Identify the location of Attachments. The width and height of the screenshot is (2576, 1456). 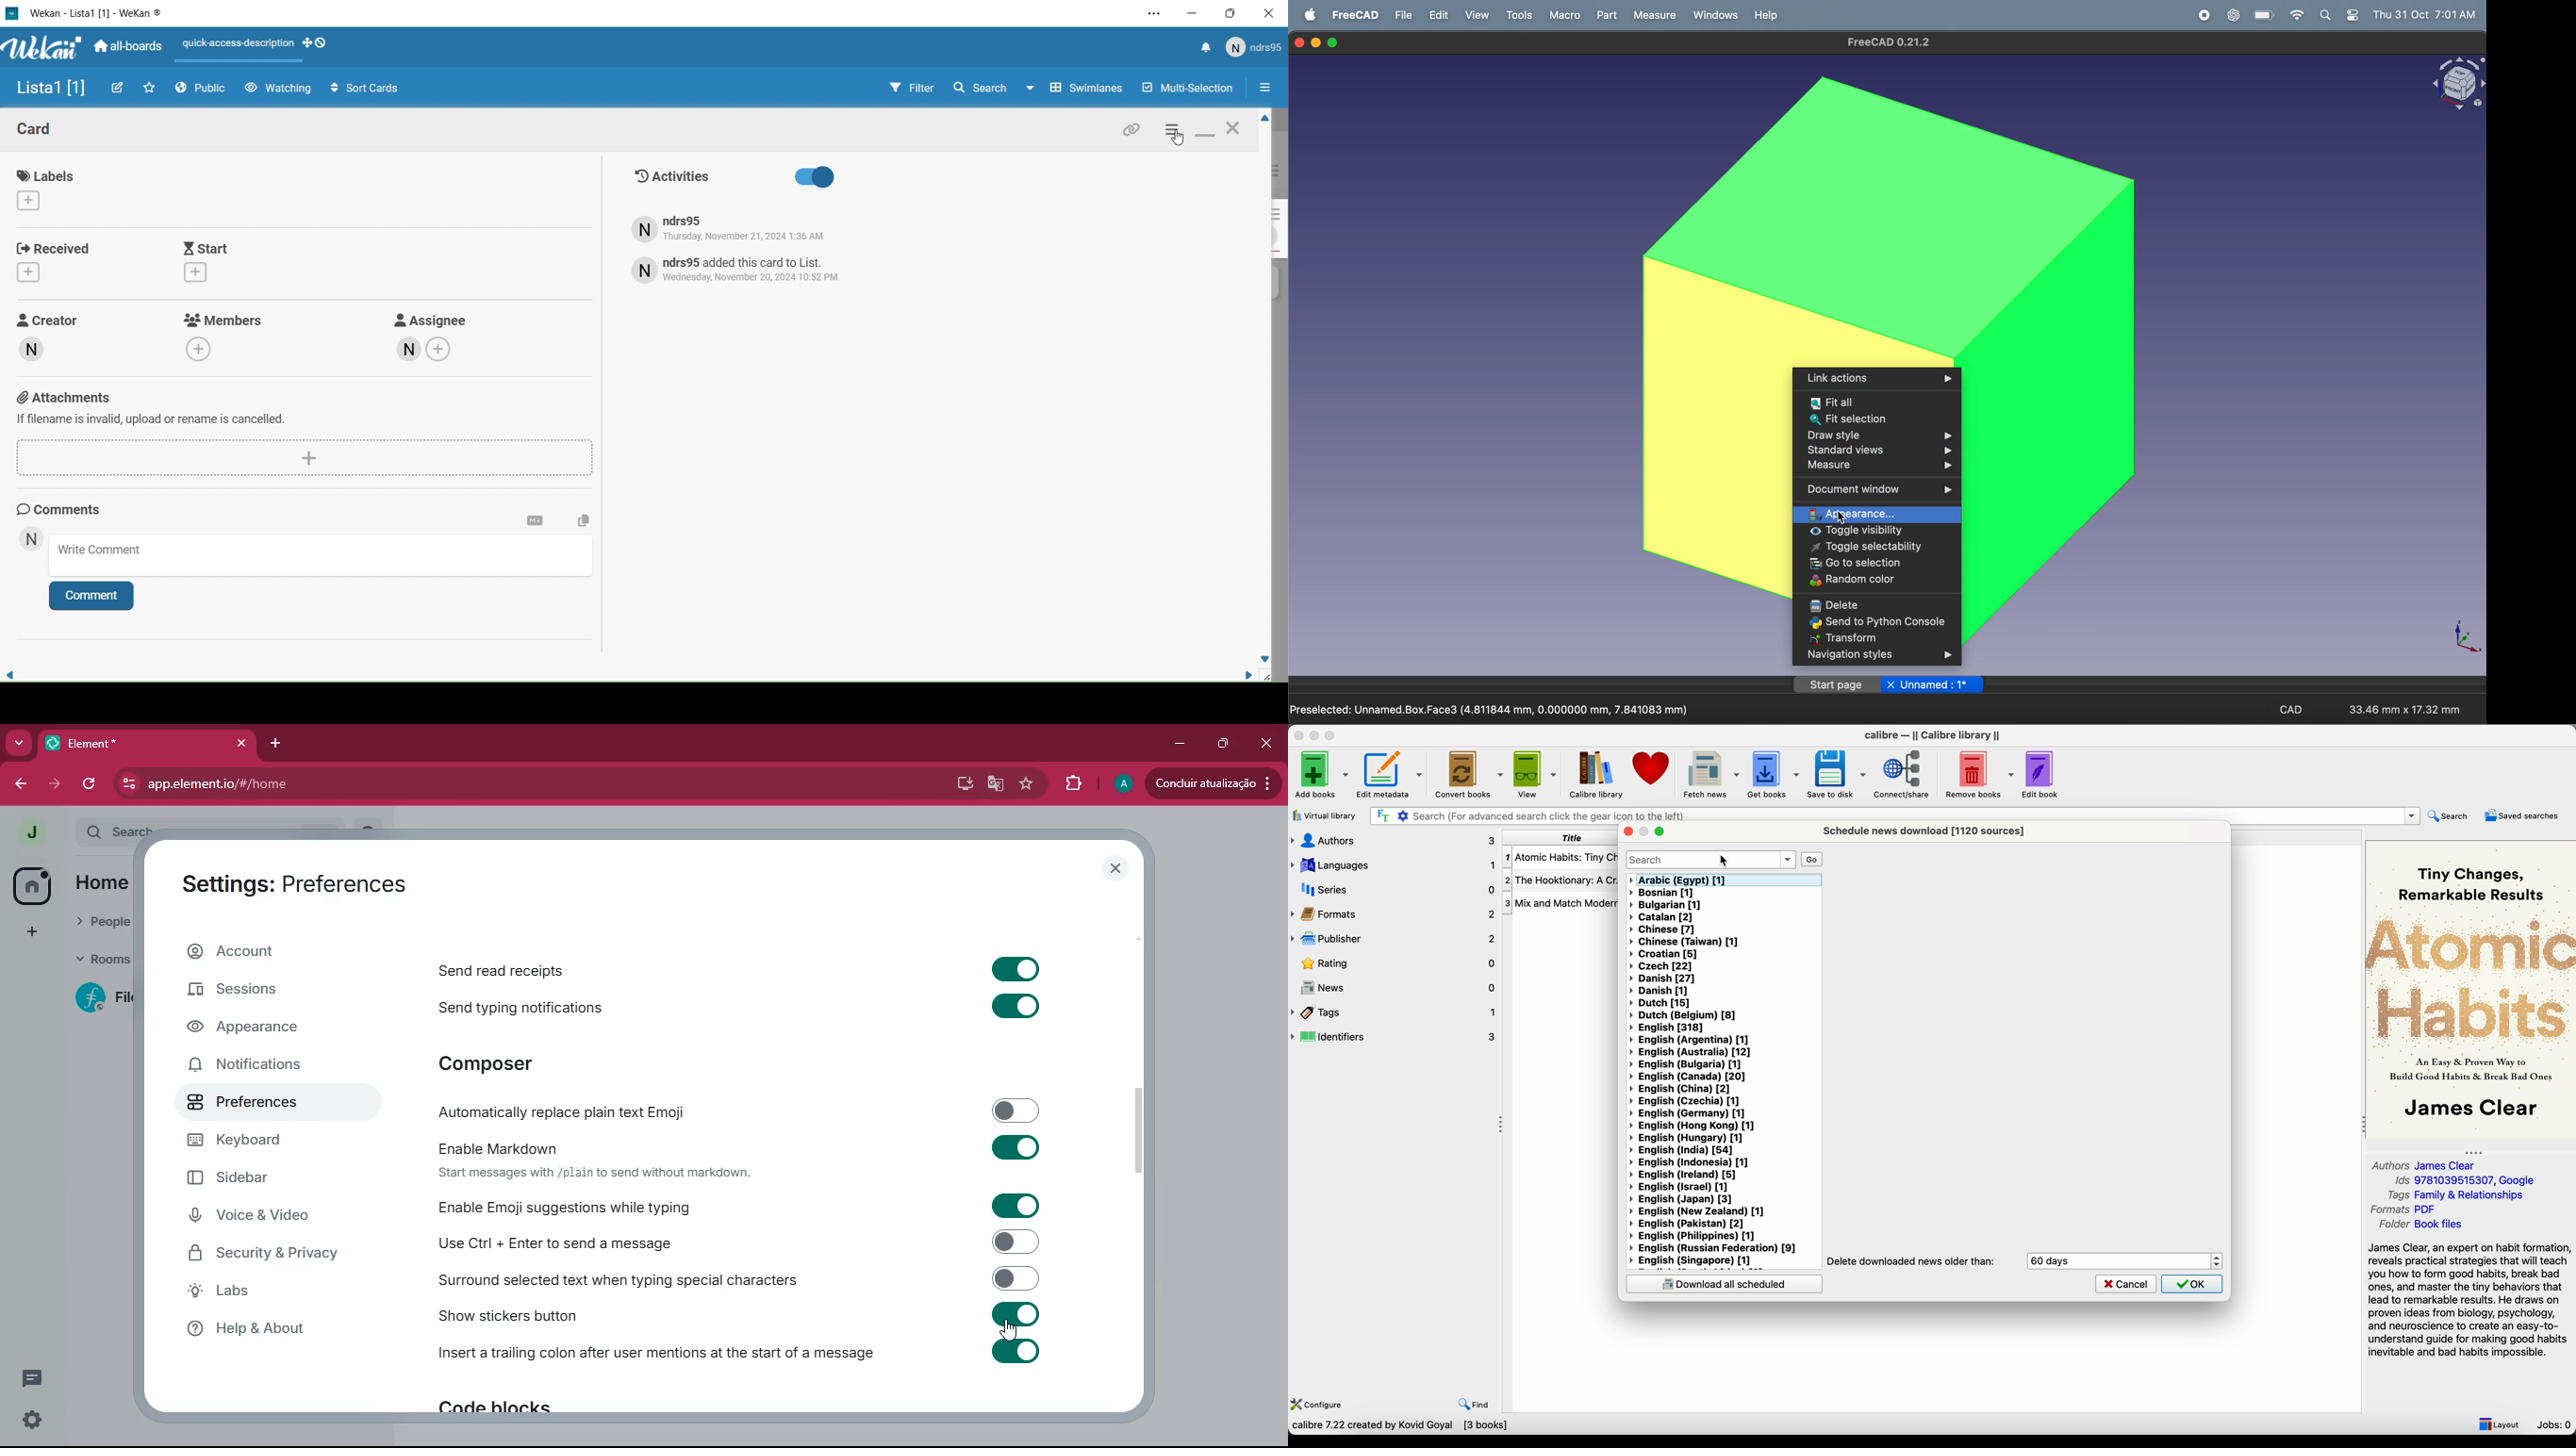
(305, 408).